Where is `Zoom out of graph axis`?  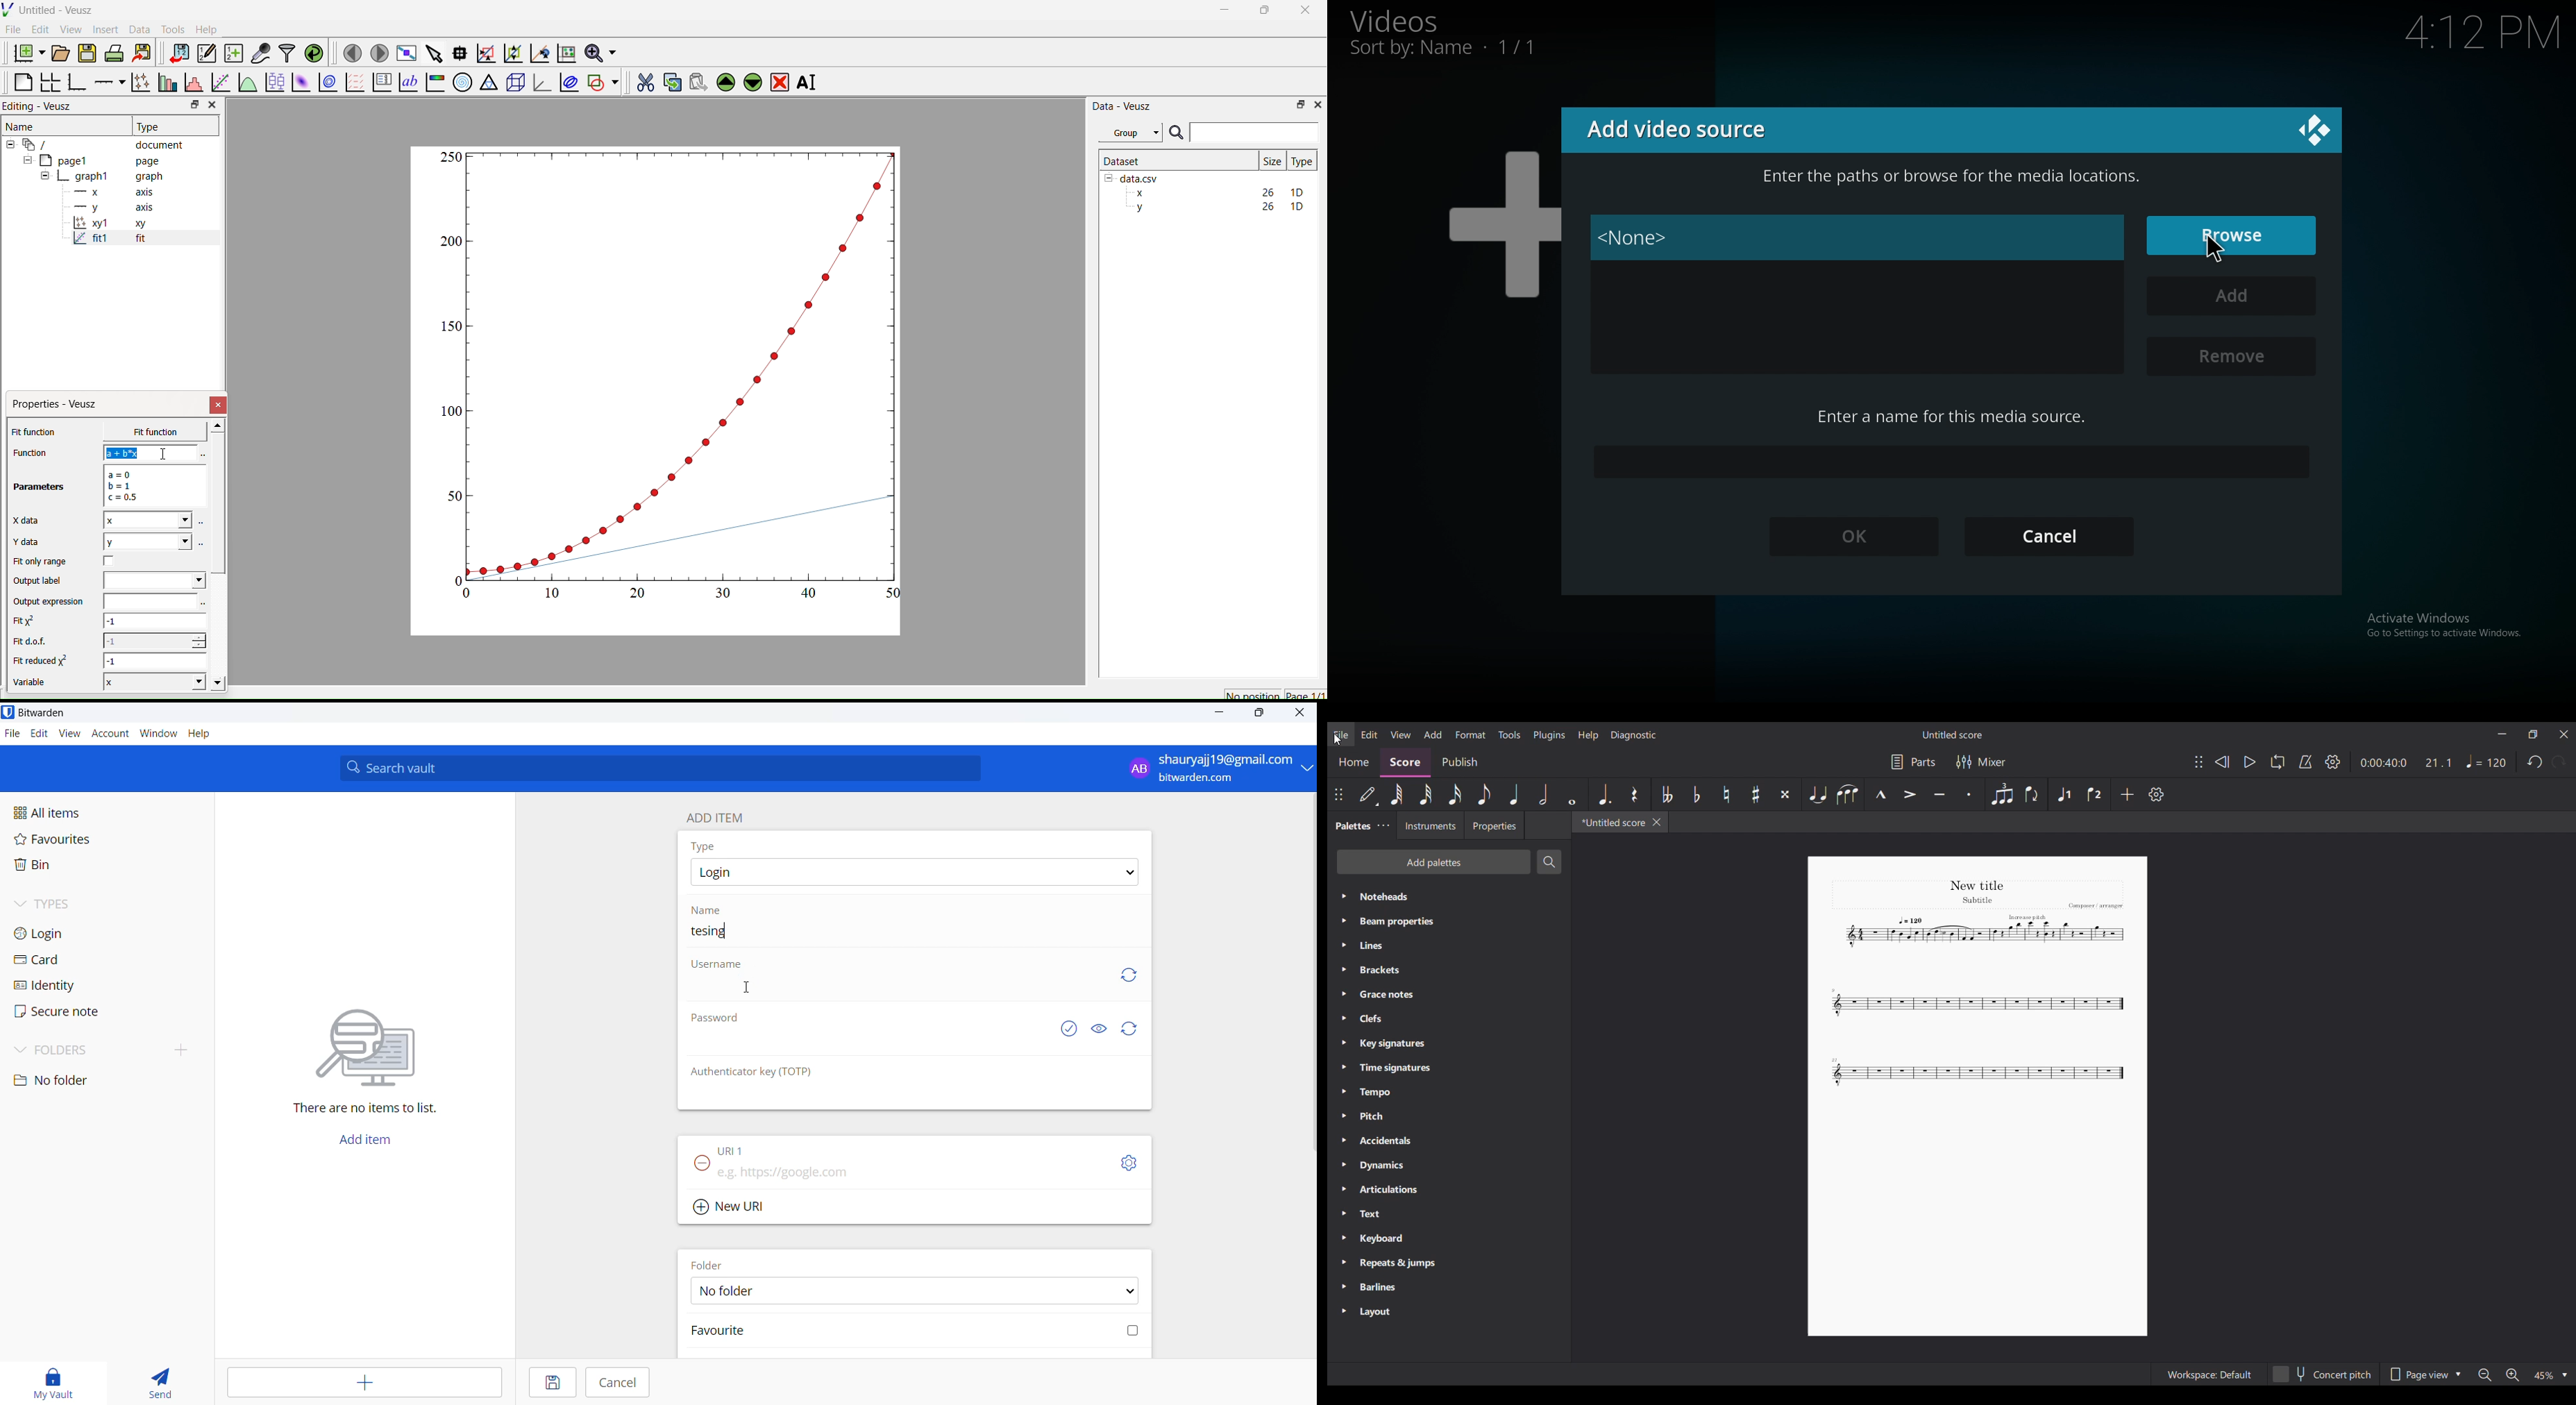 Zoom out of graph axis is located at coordinates (512, 52).